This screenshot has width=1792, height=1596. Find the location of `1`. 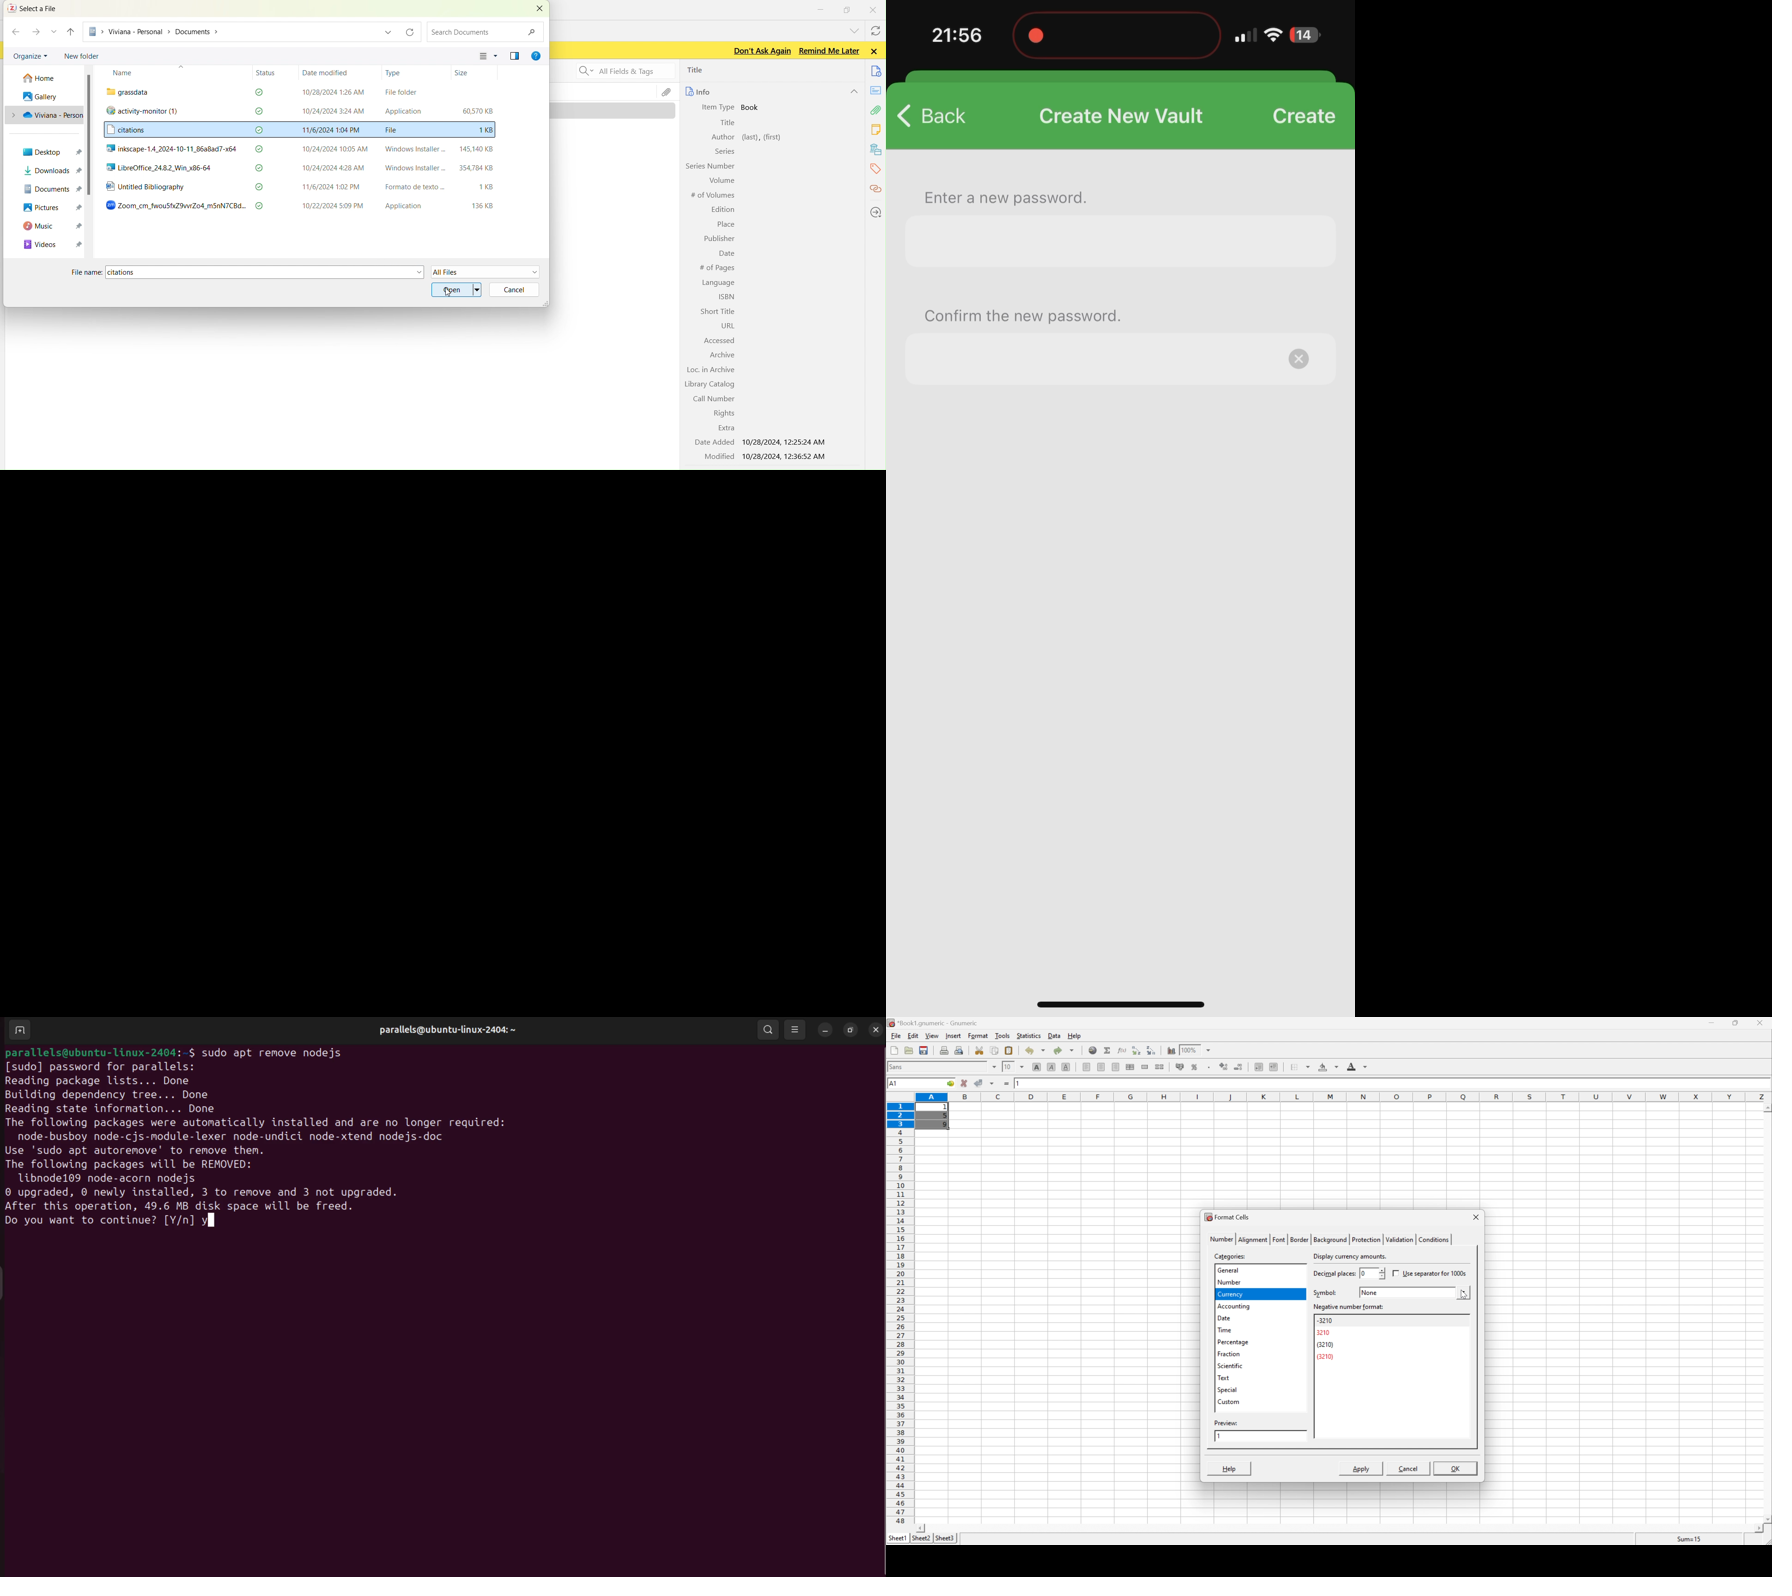

1 is located at coordinates (1019, 1082).